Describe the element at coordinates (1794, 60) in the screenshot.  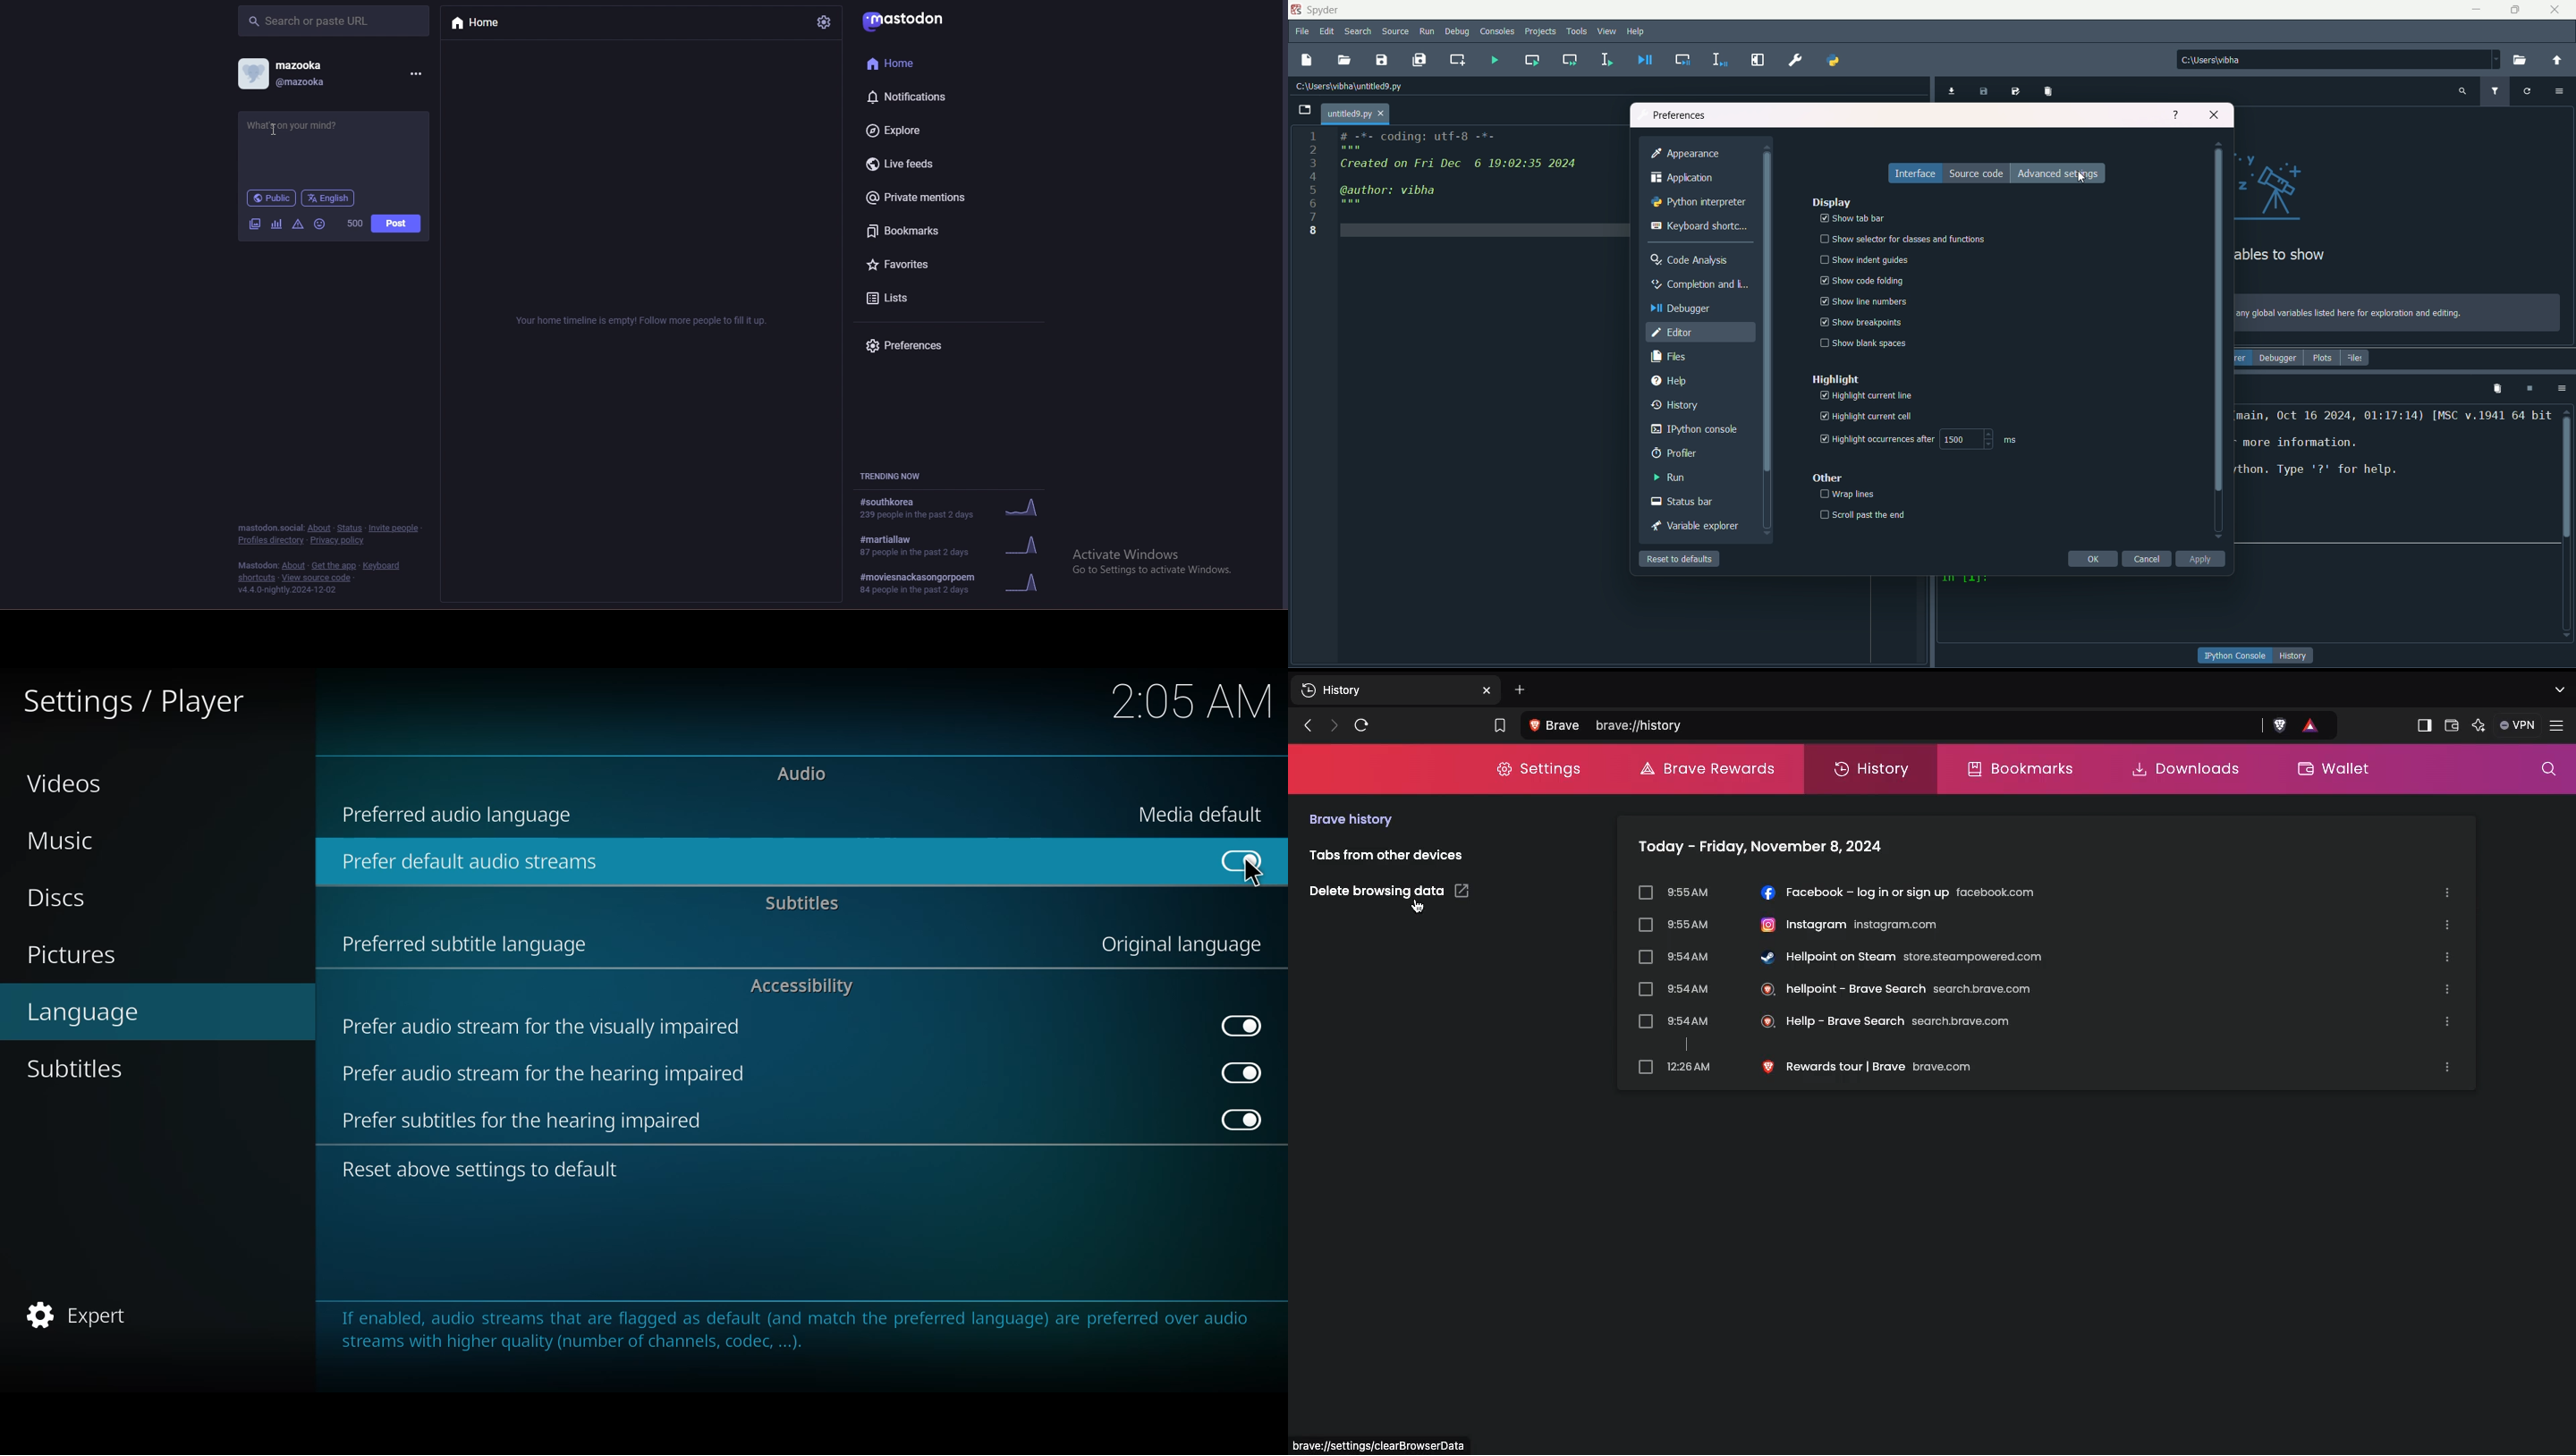
I see `preferences` at that location.